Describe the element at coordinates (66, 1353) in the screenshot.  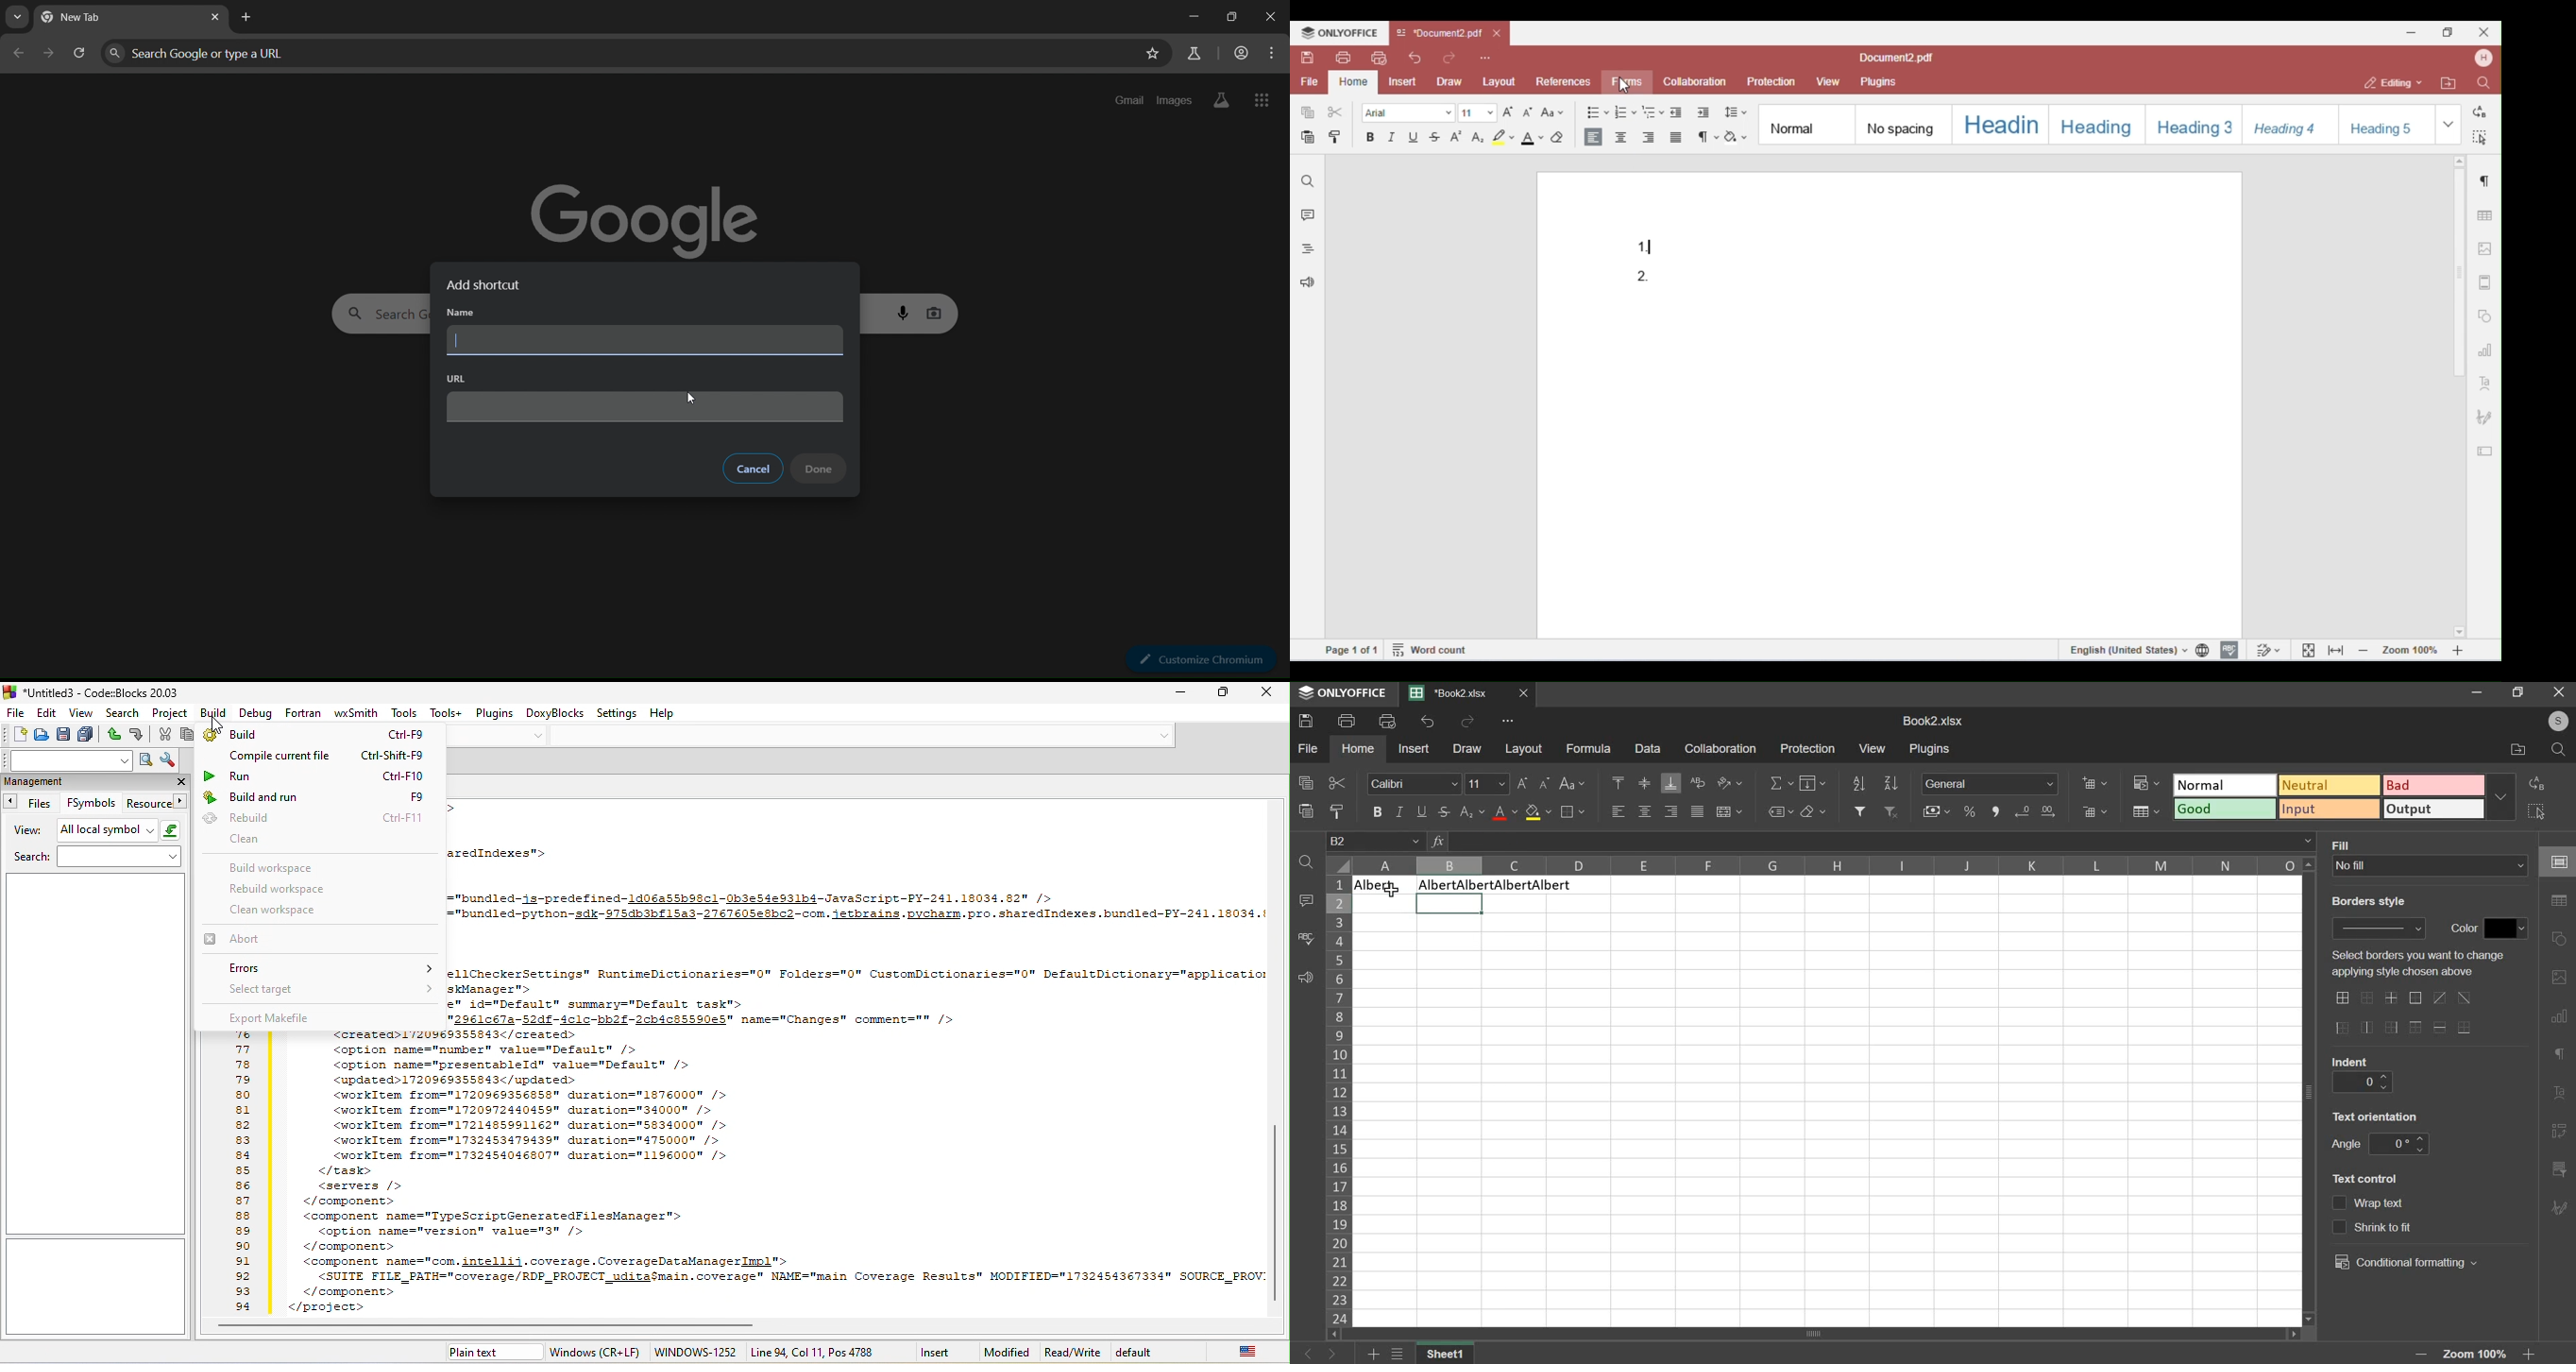
I see `untitled 3` at that location.